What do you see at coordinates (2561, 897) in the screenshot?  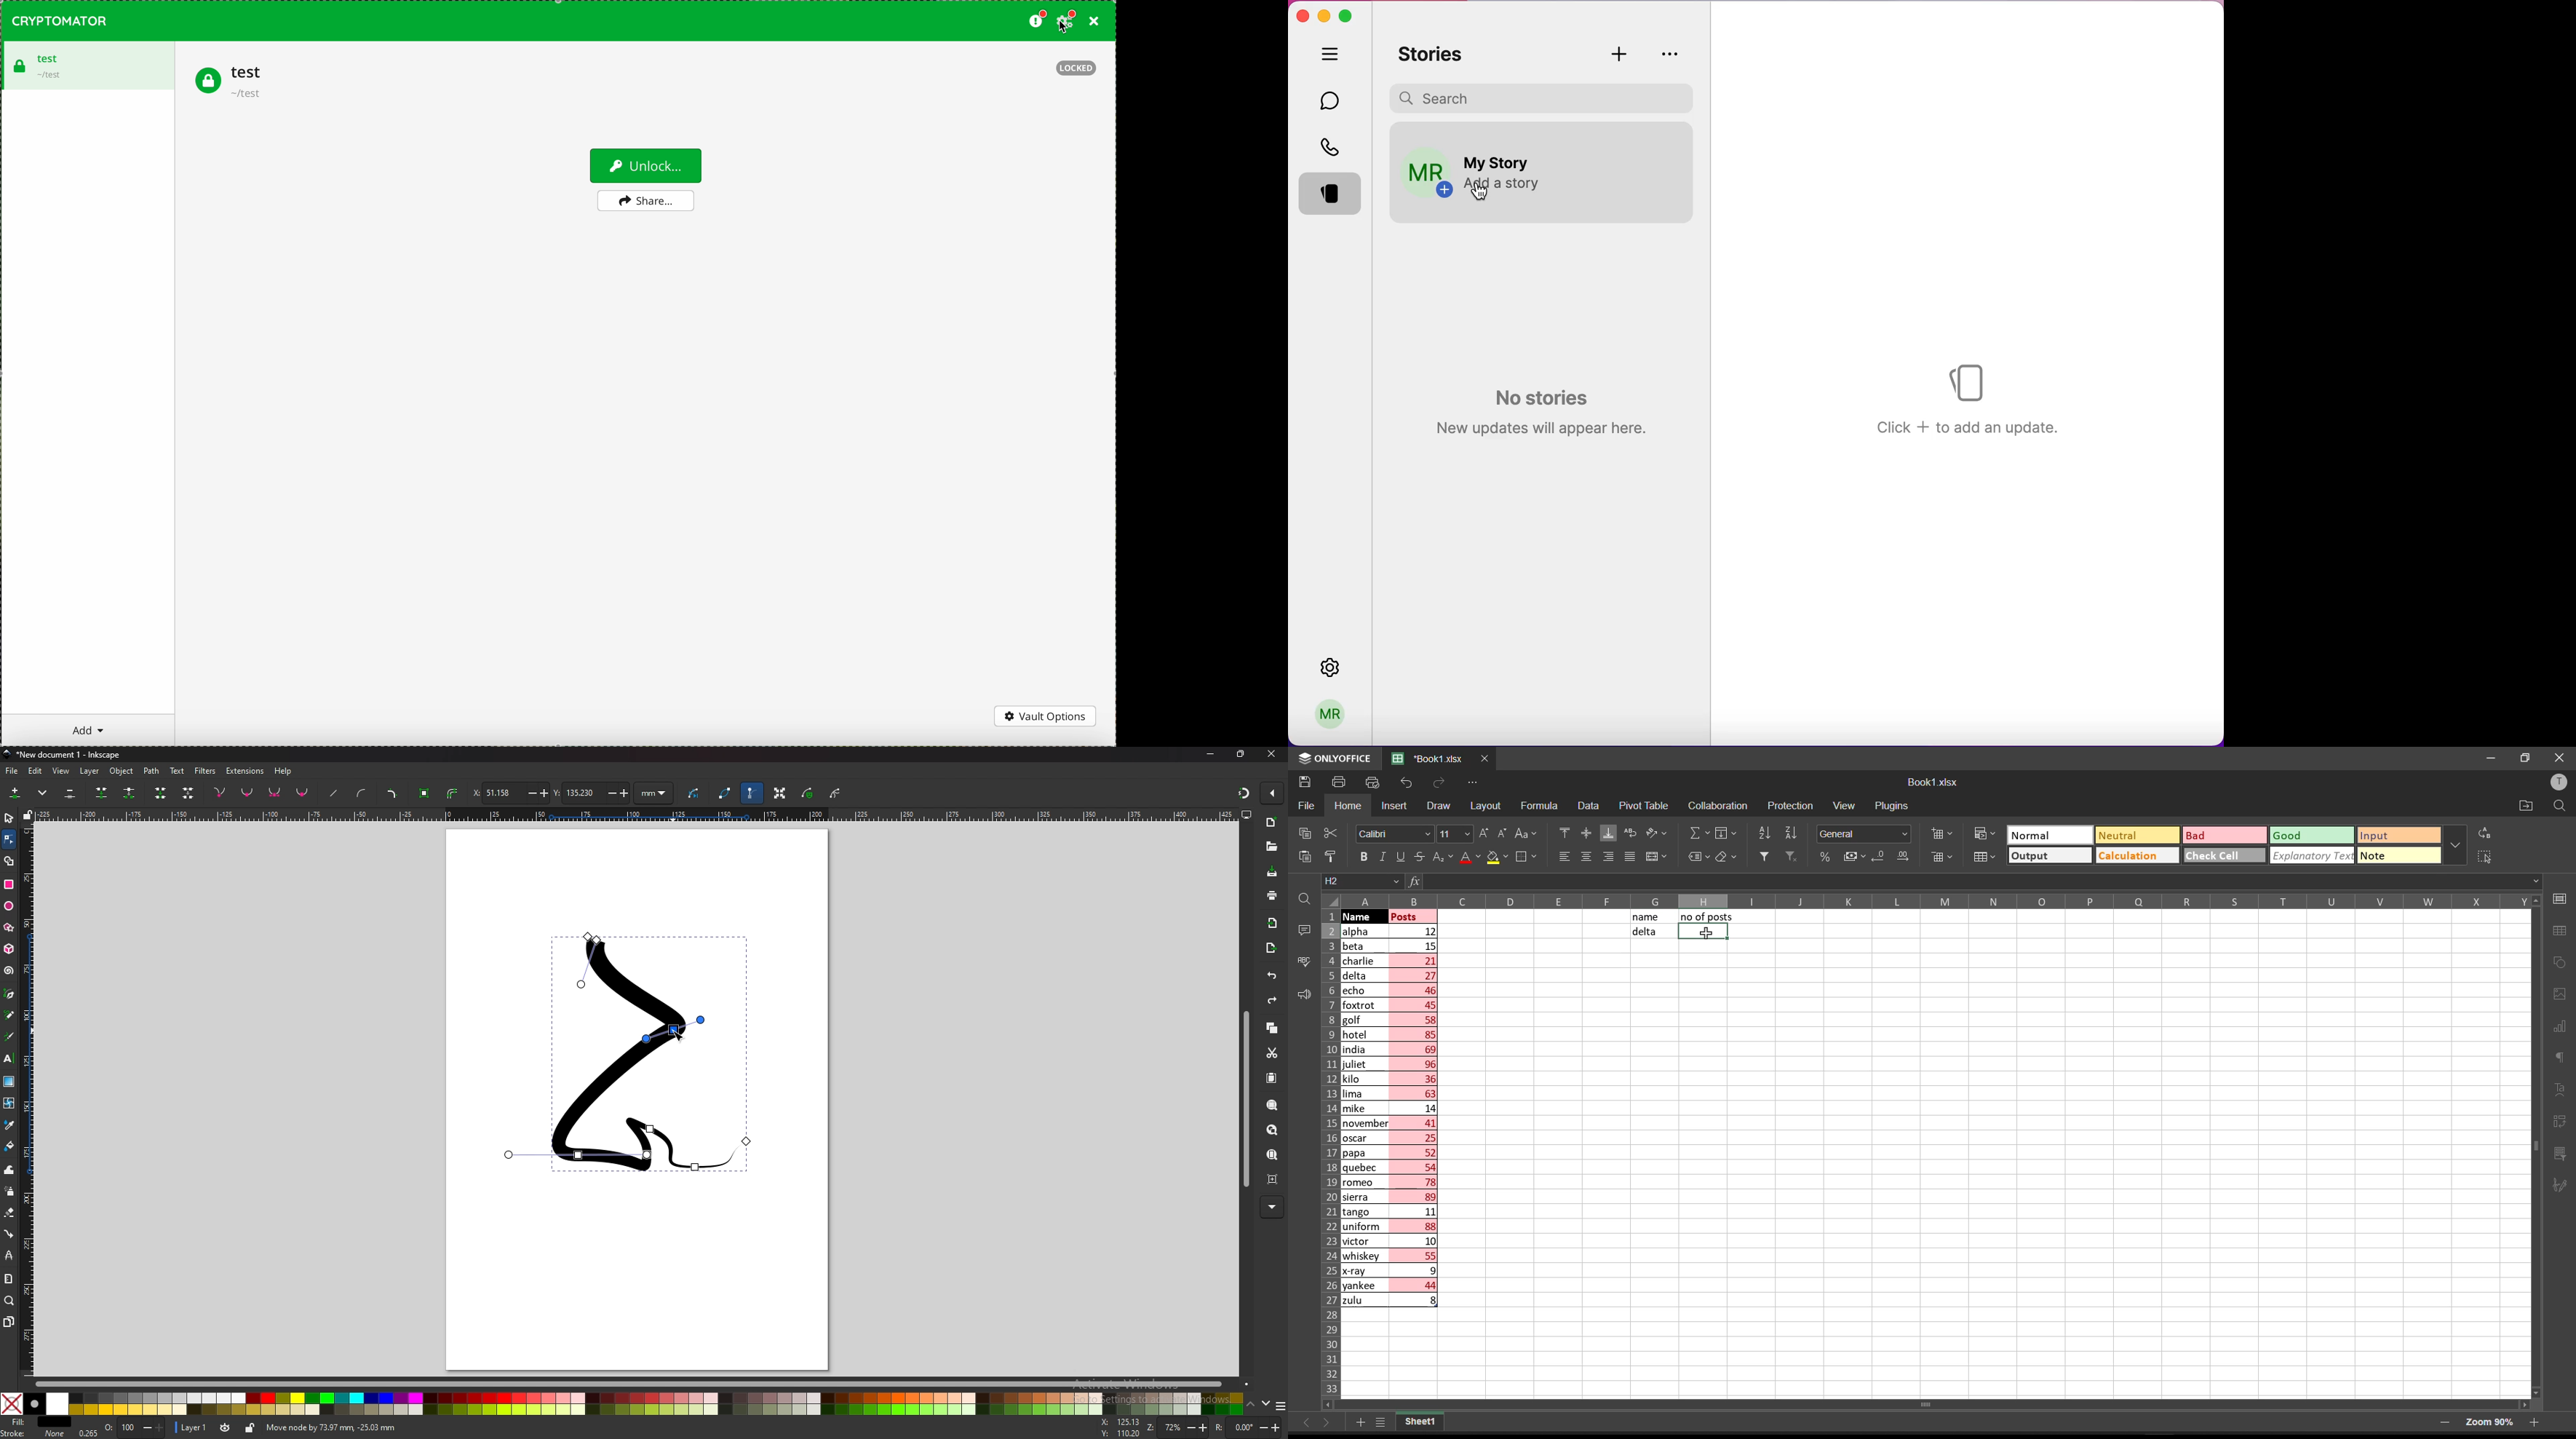 I see `cell settings` at bounding box center [2561, 897].